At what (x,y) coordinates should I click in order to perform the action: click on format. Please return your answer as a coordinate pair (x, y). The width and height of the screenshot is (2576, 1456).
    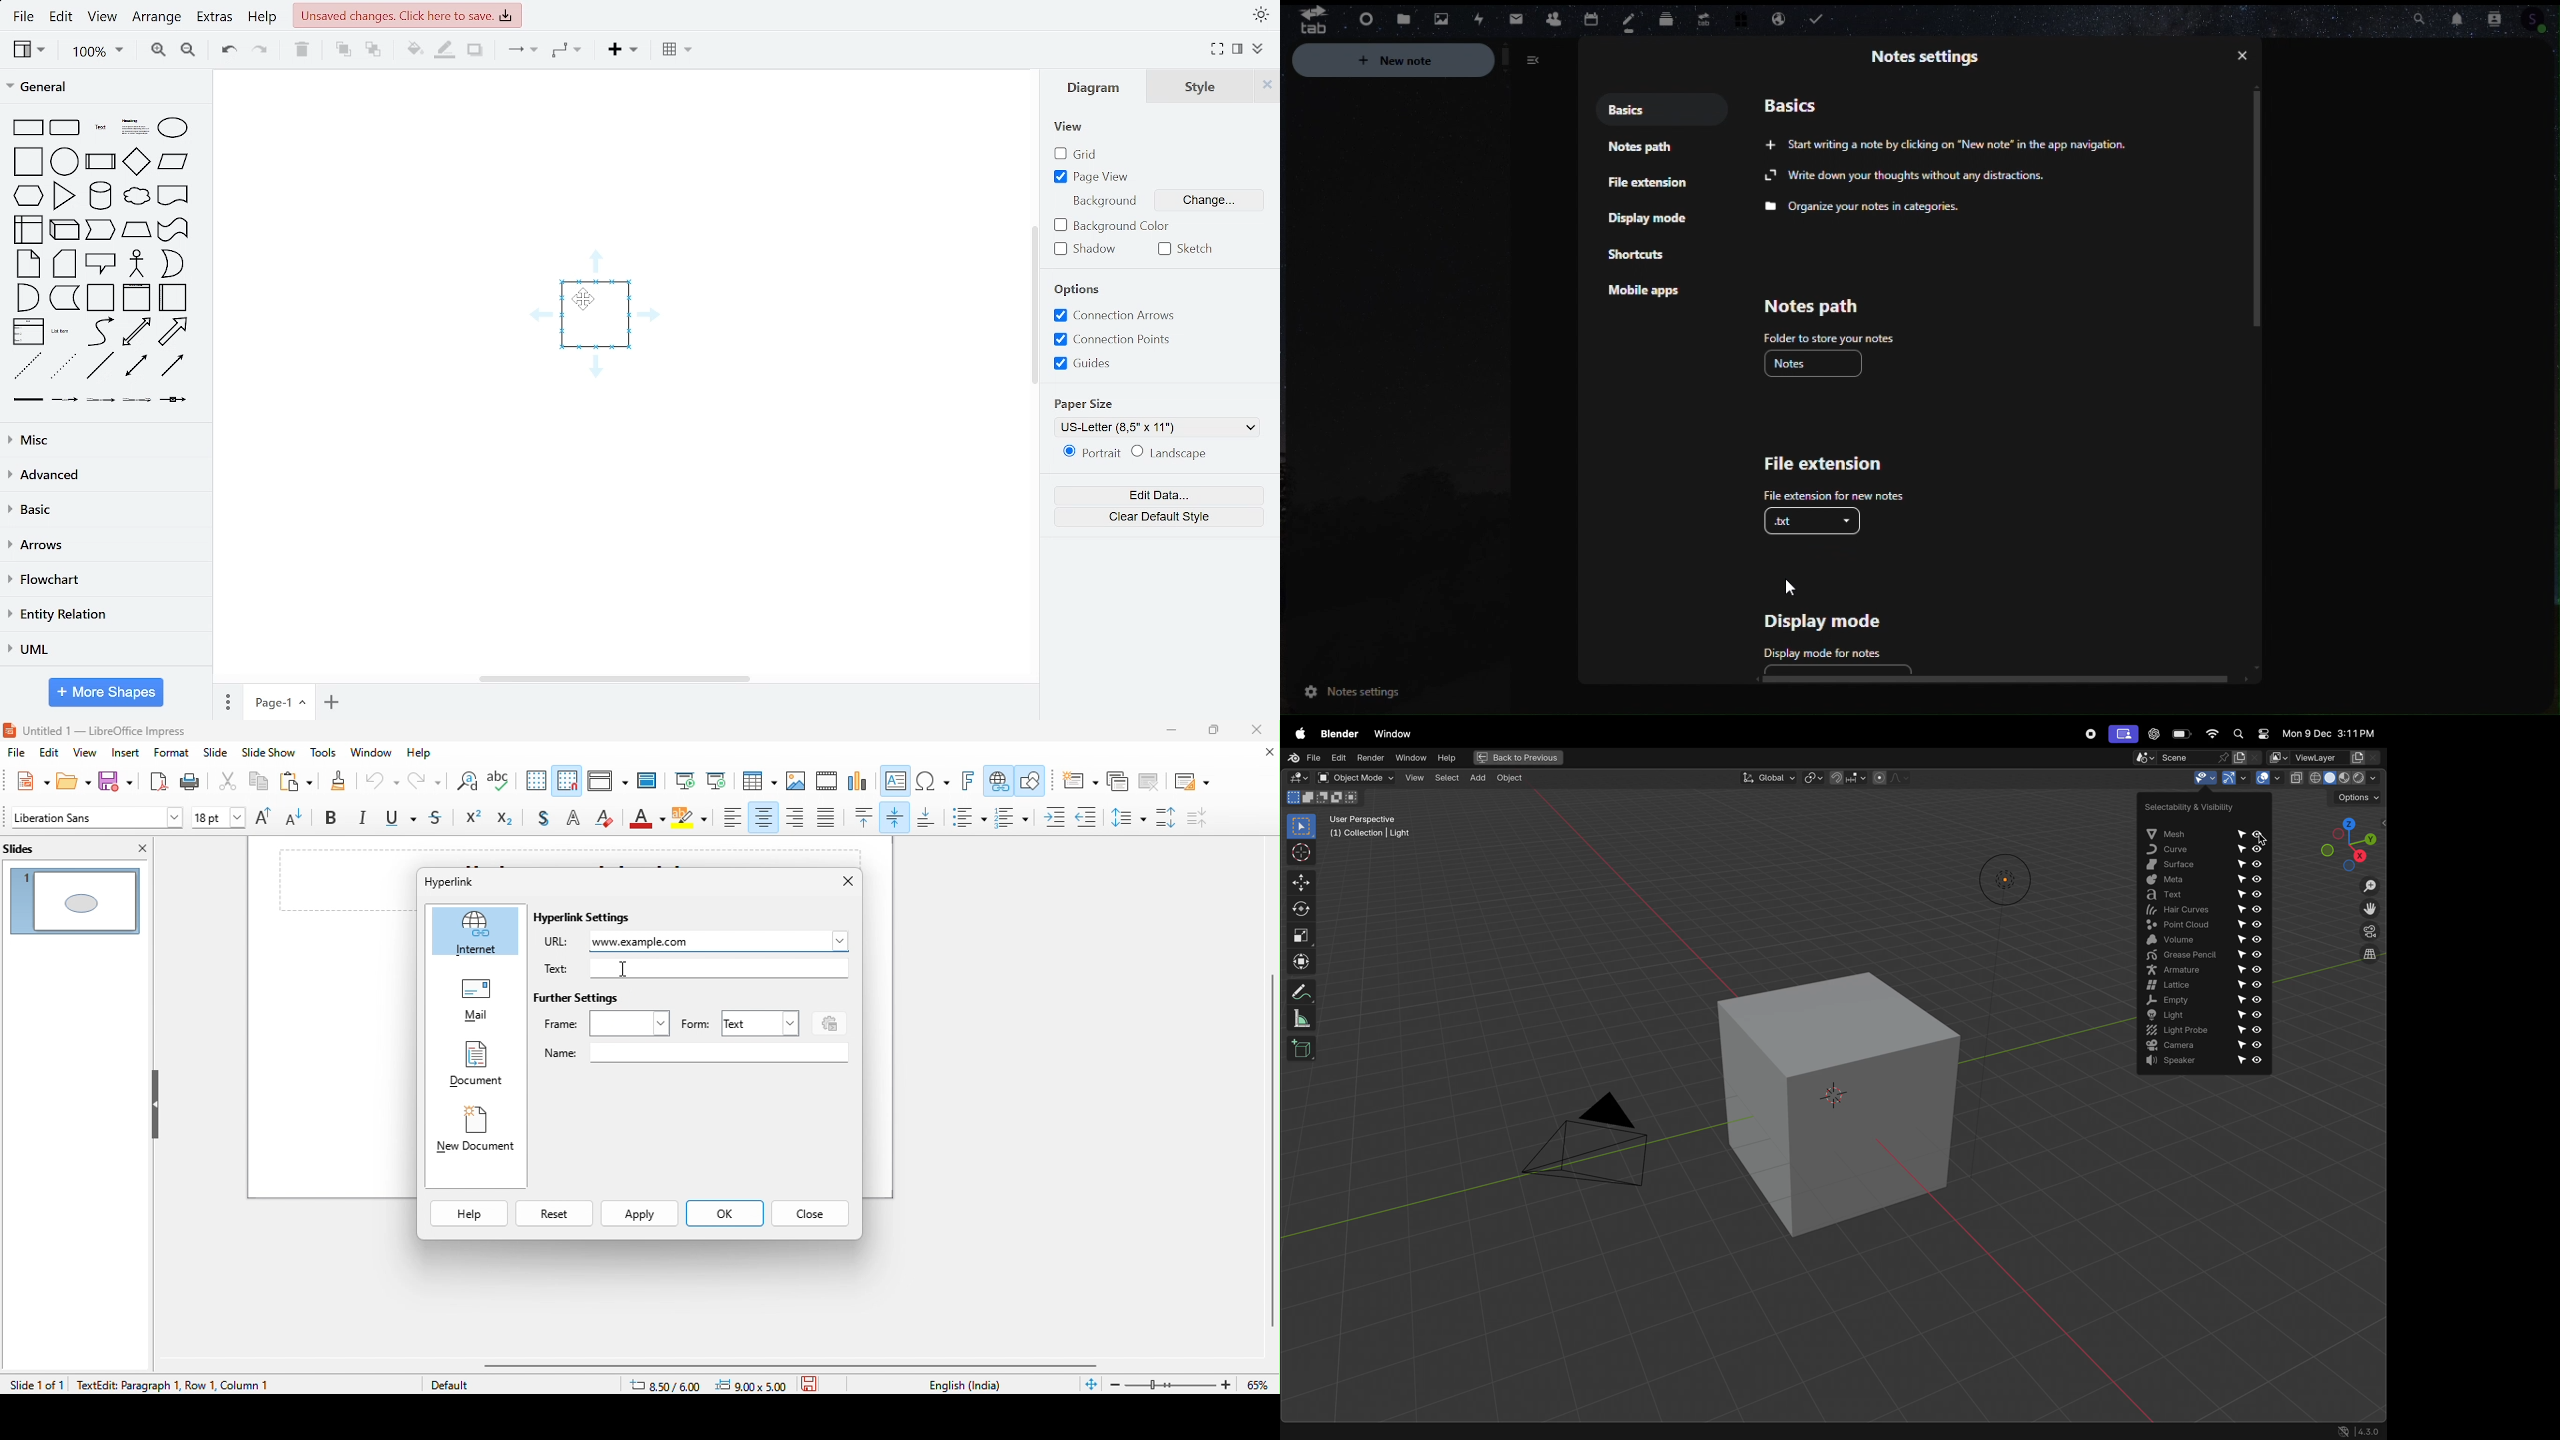
    Looking at the image, I should click on (1238, 49).